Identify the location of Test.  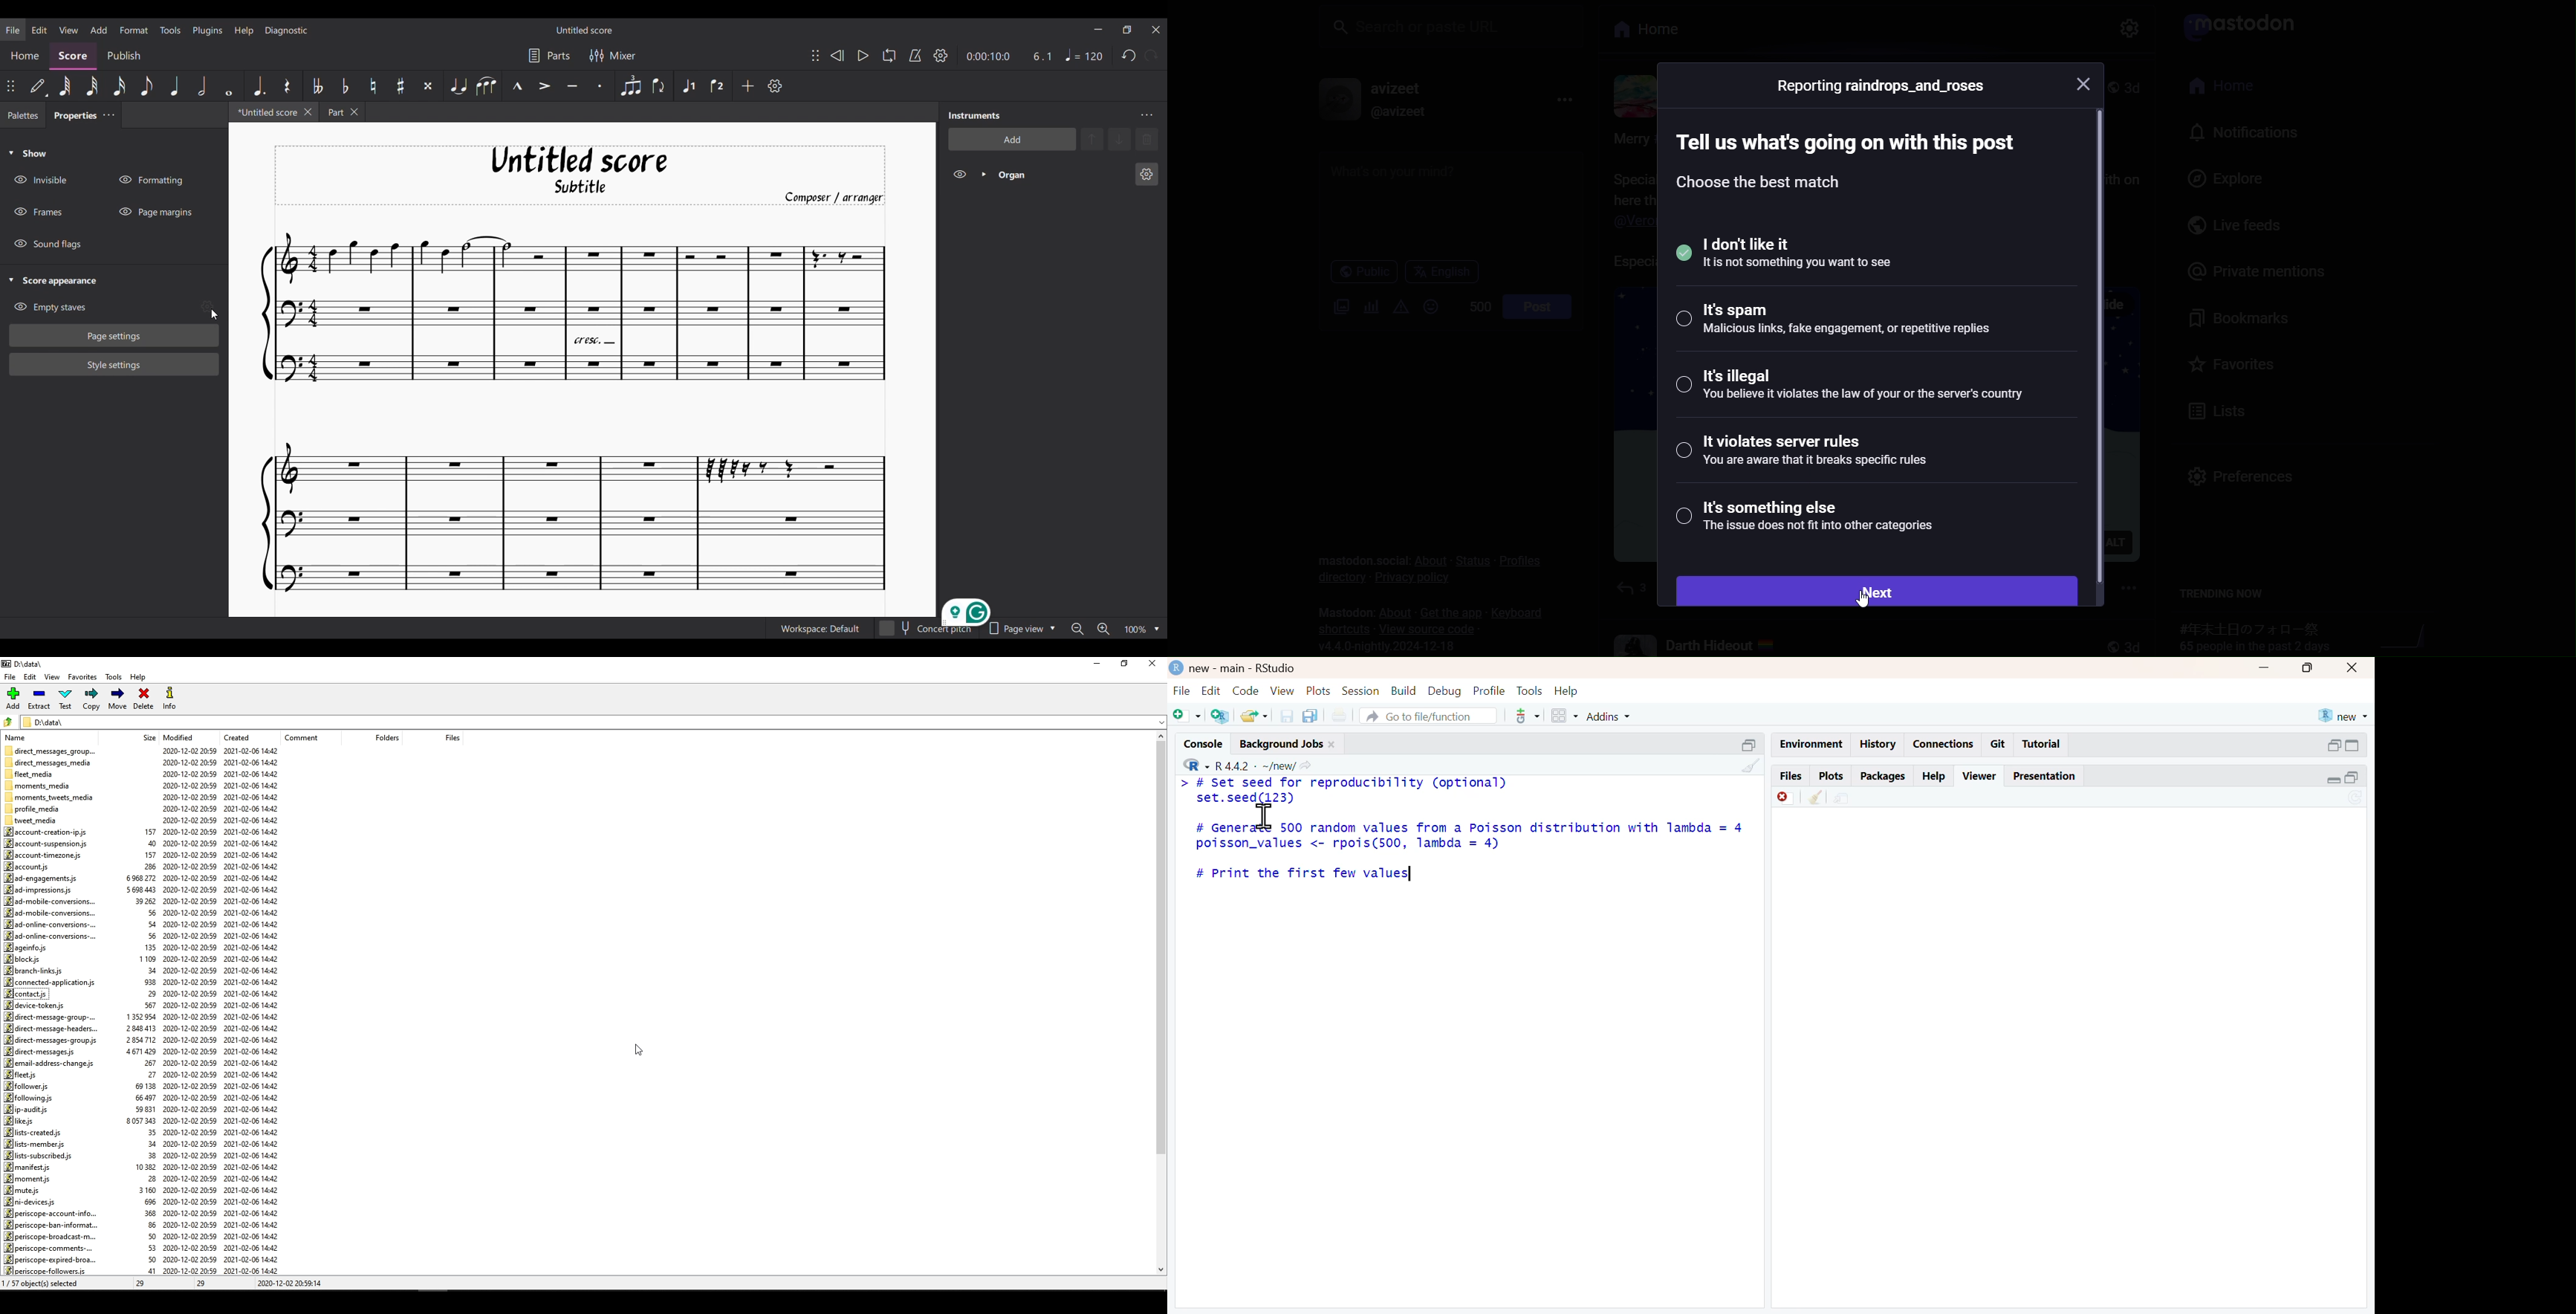
(66, 698).